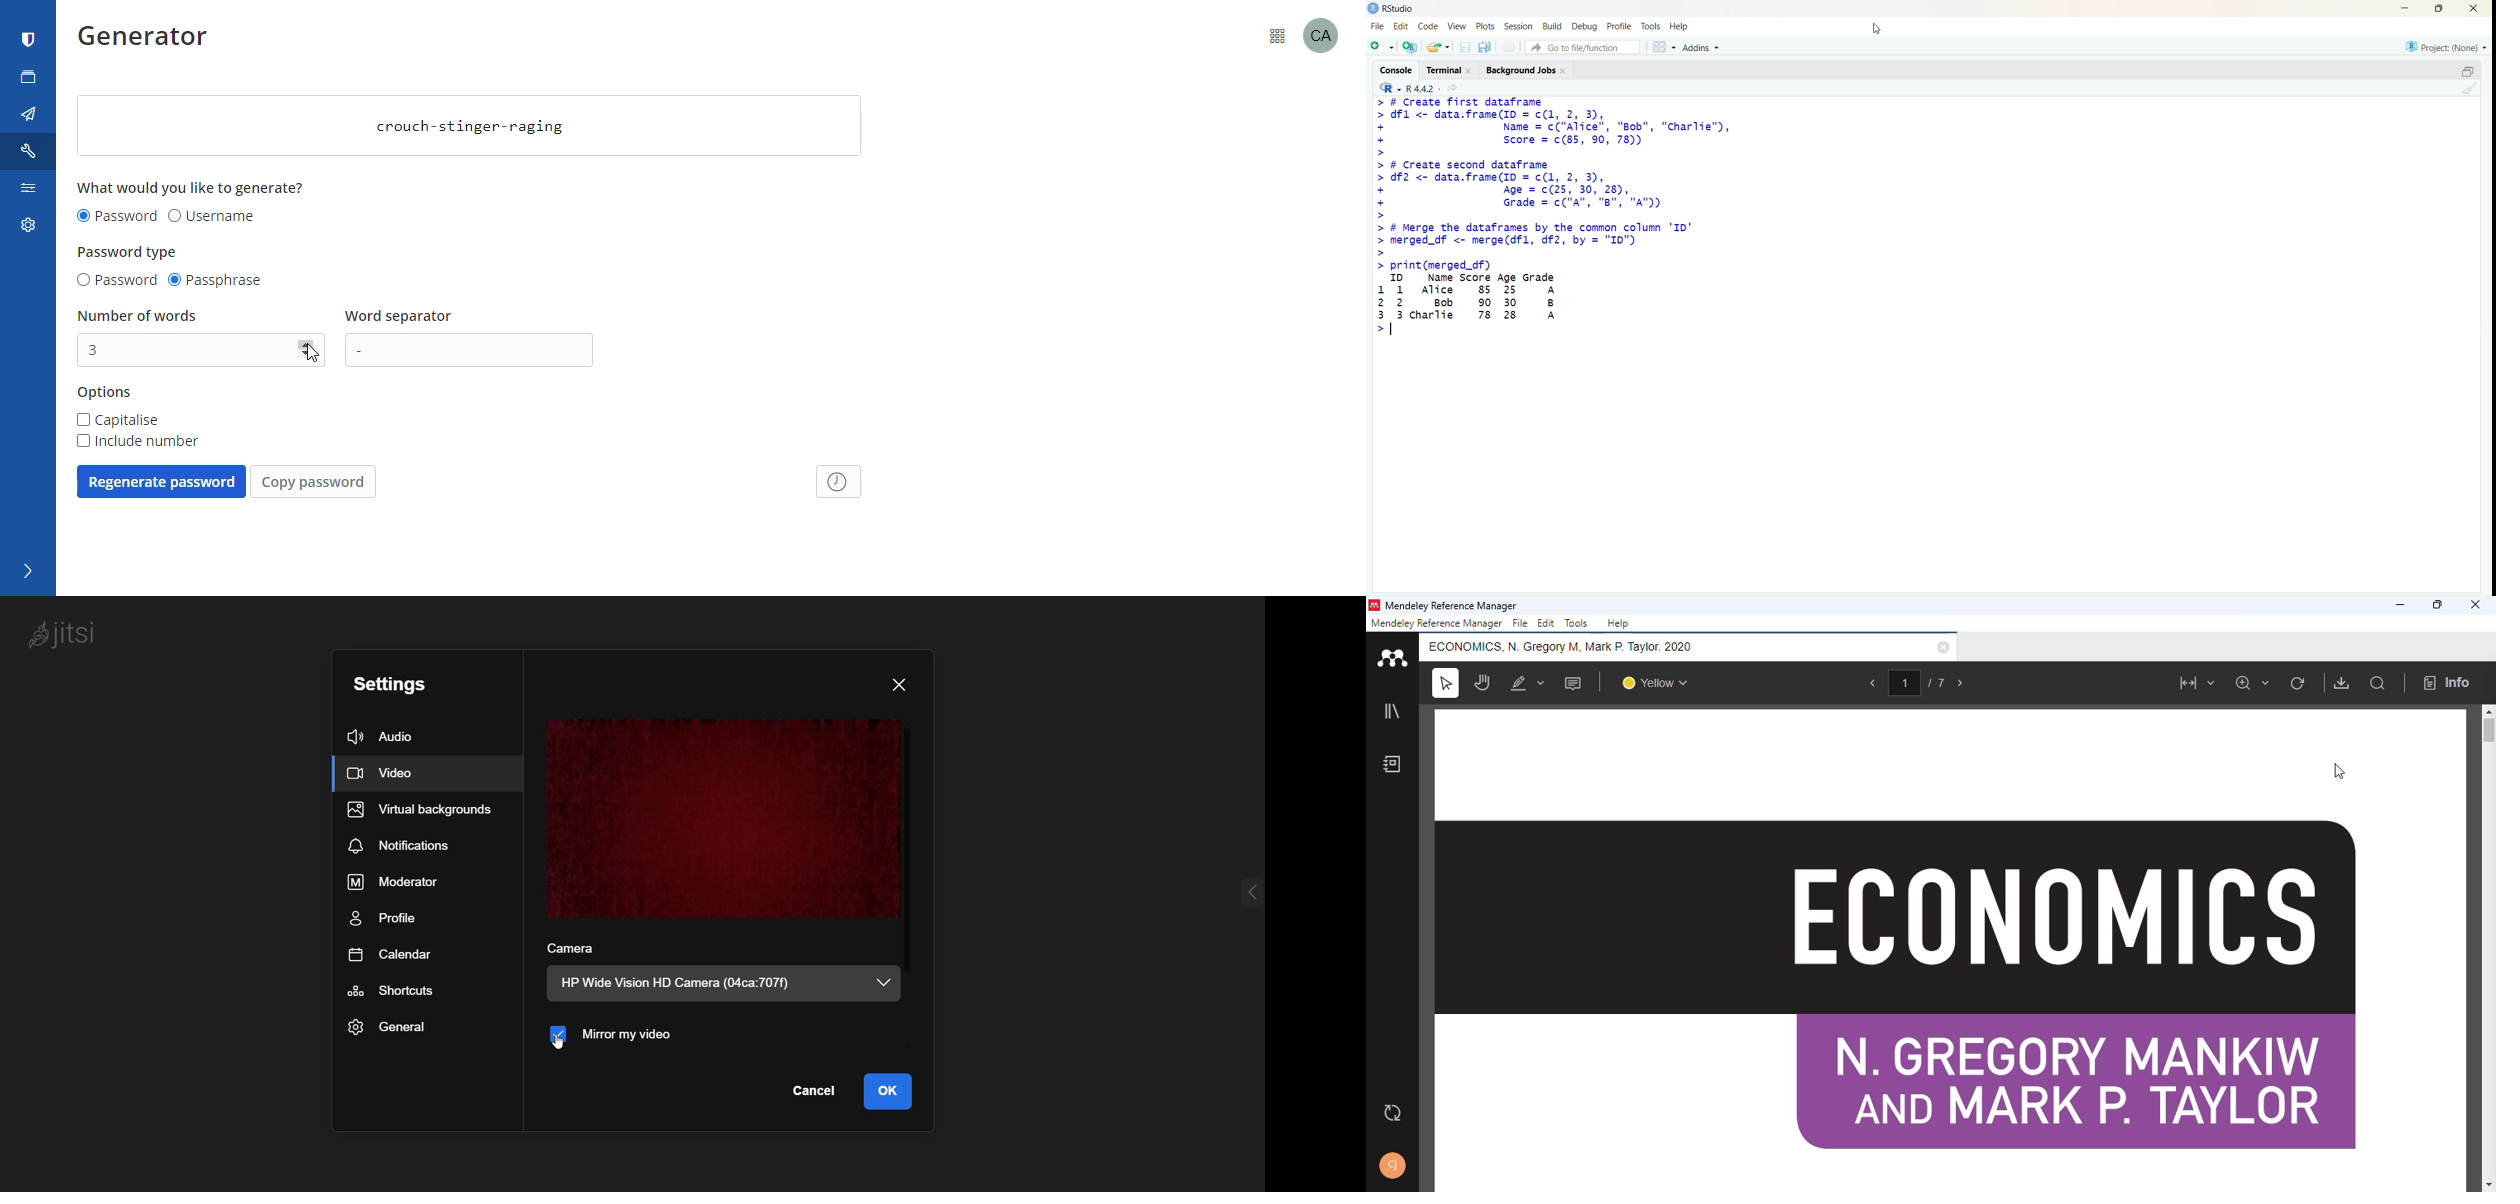 The width and height of the screenshot is (2520, 1204). What do you see at coordinates (1678, 26) in the screenshot?
I see `Help` at bounding box center [1678, 26].